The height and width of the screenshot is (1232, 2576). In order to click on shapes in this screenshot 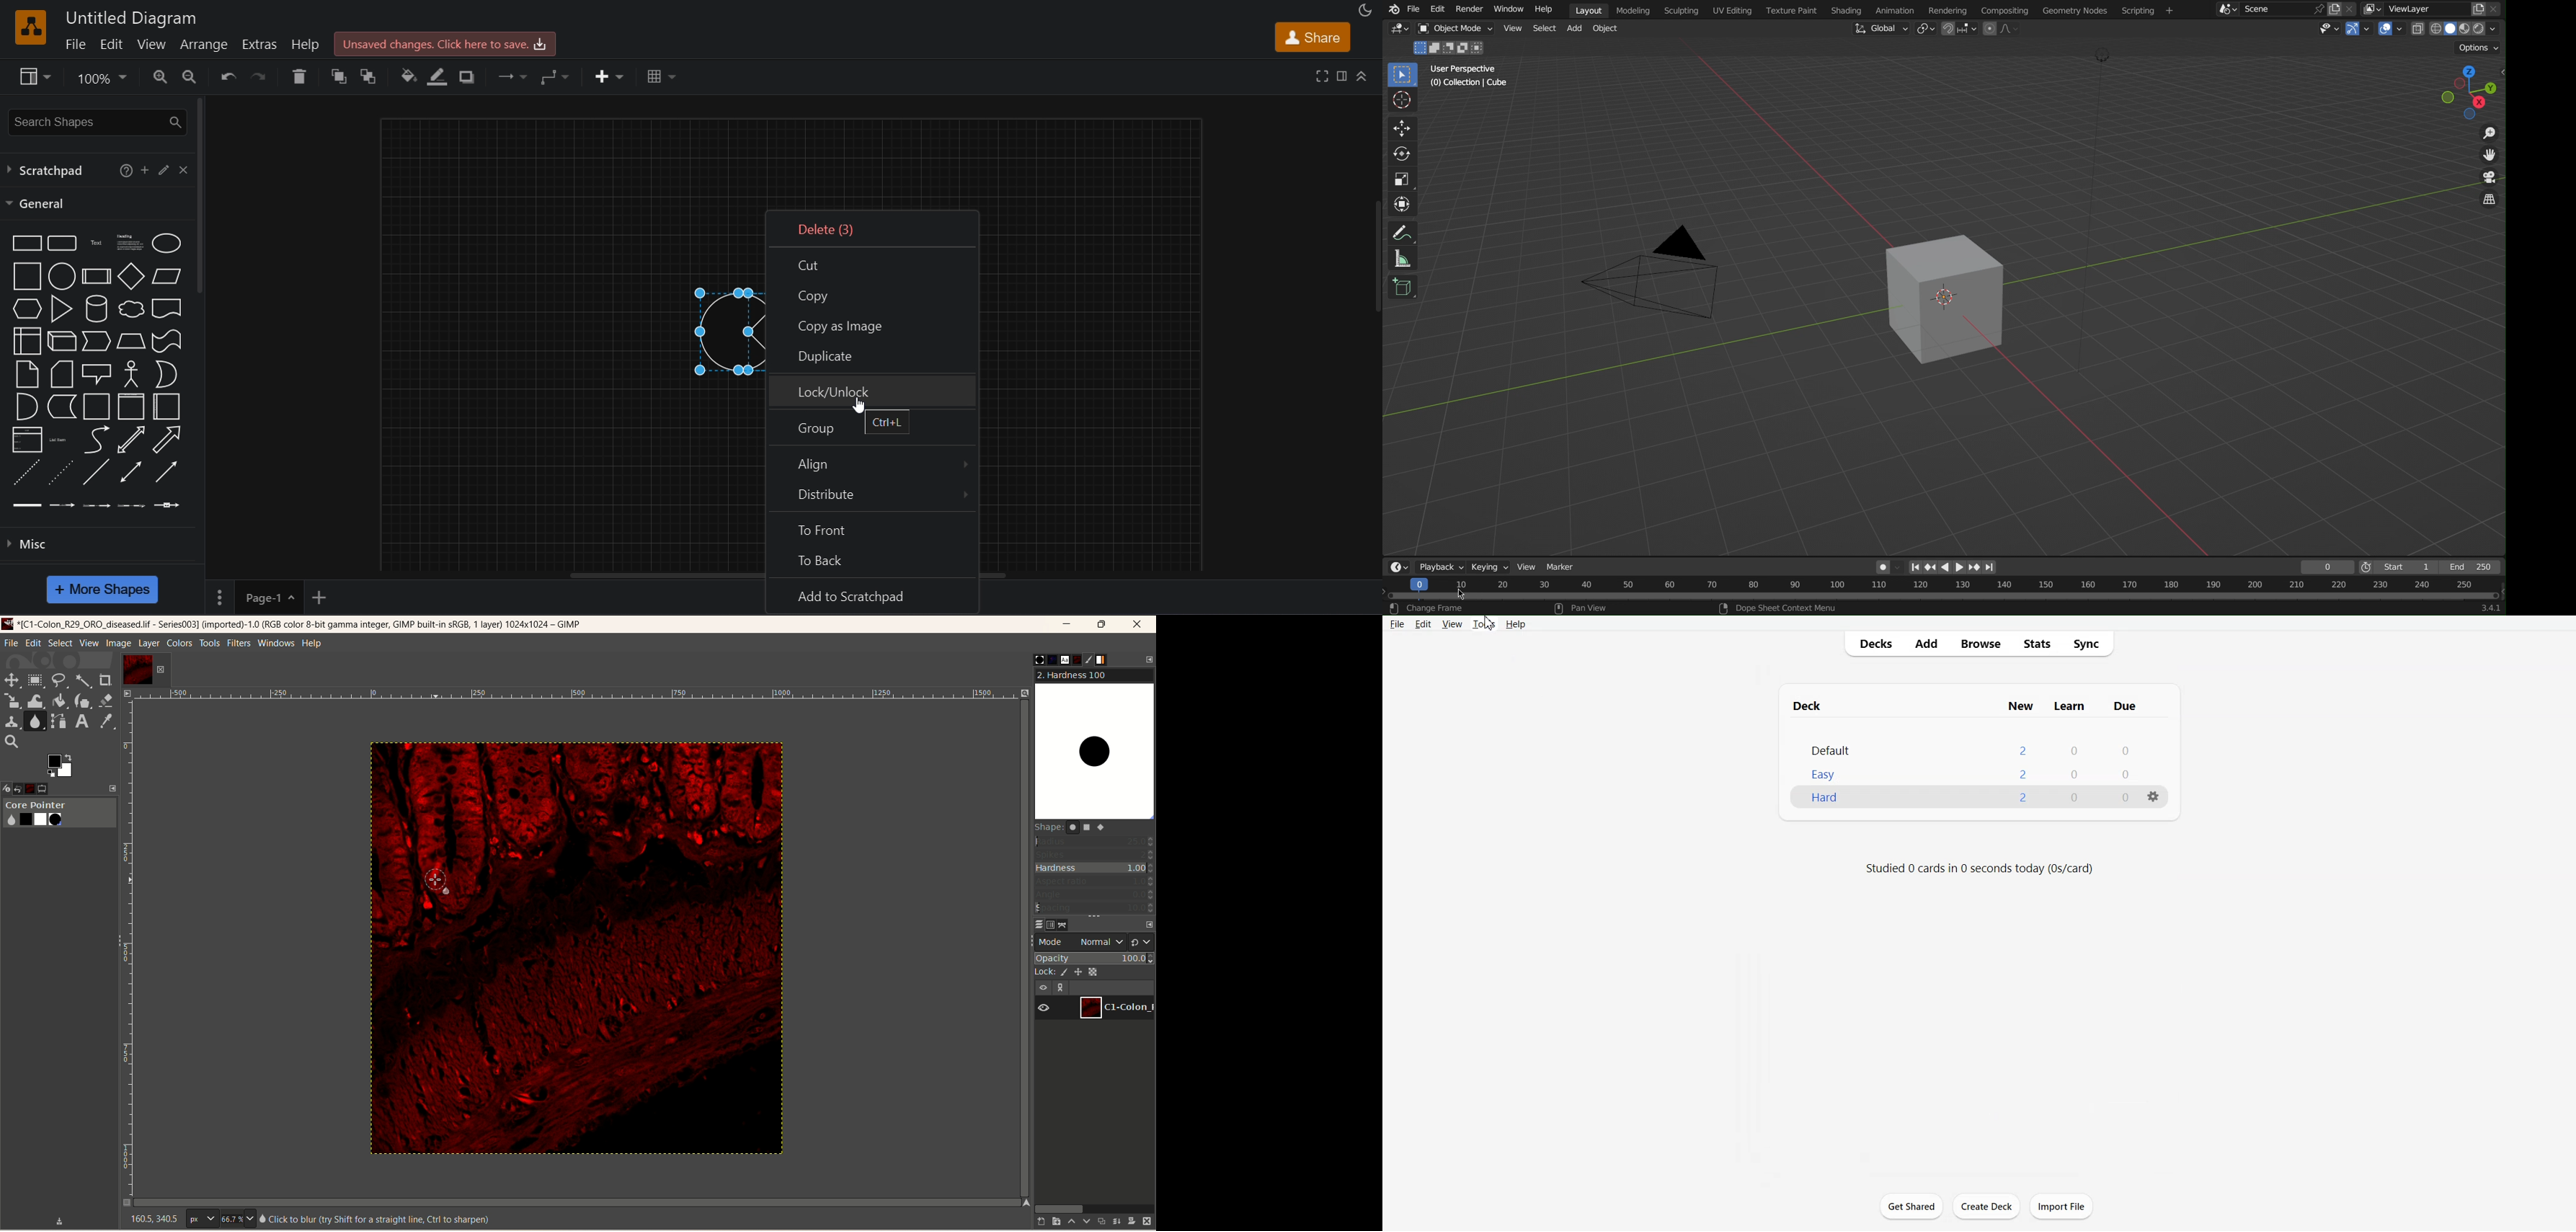, I will do `click(1077, 829)`.